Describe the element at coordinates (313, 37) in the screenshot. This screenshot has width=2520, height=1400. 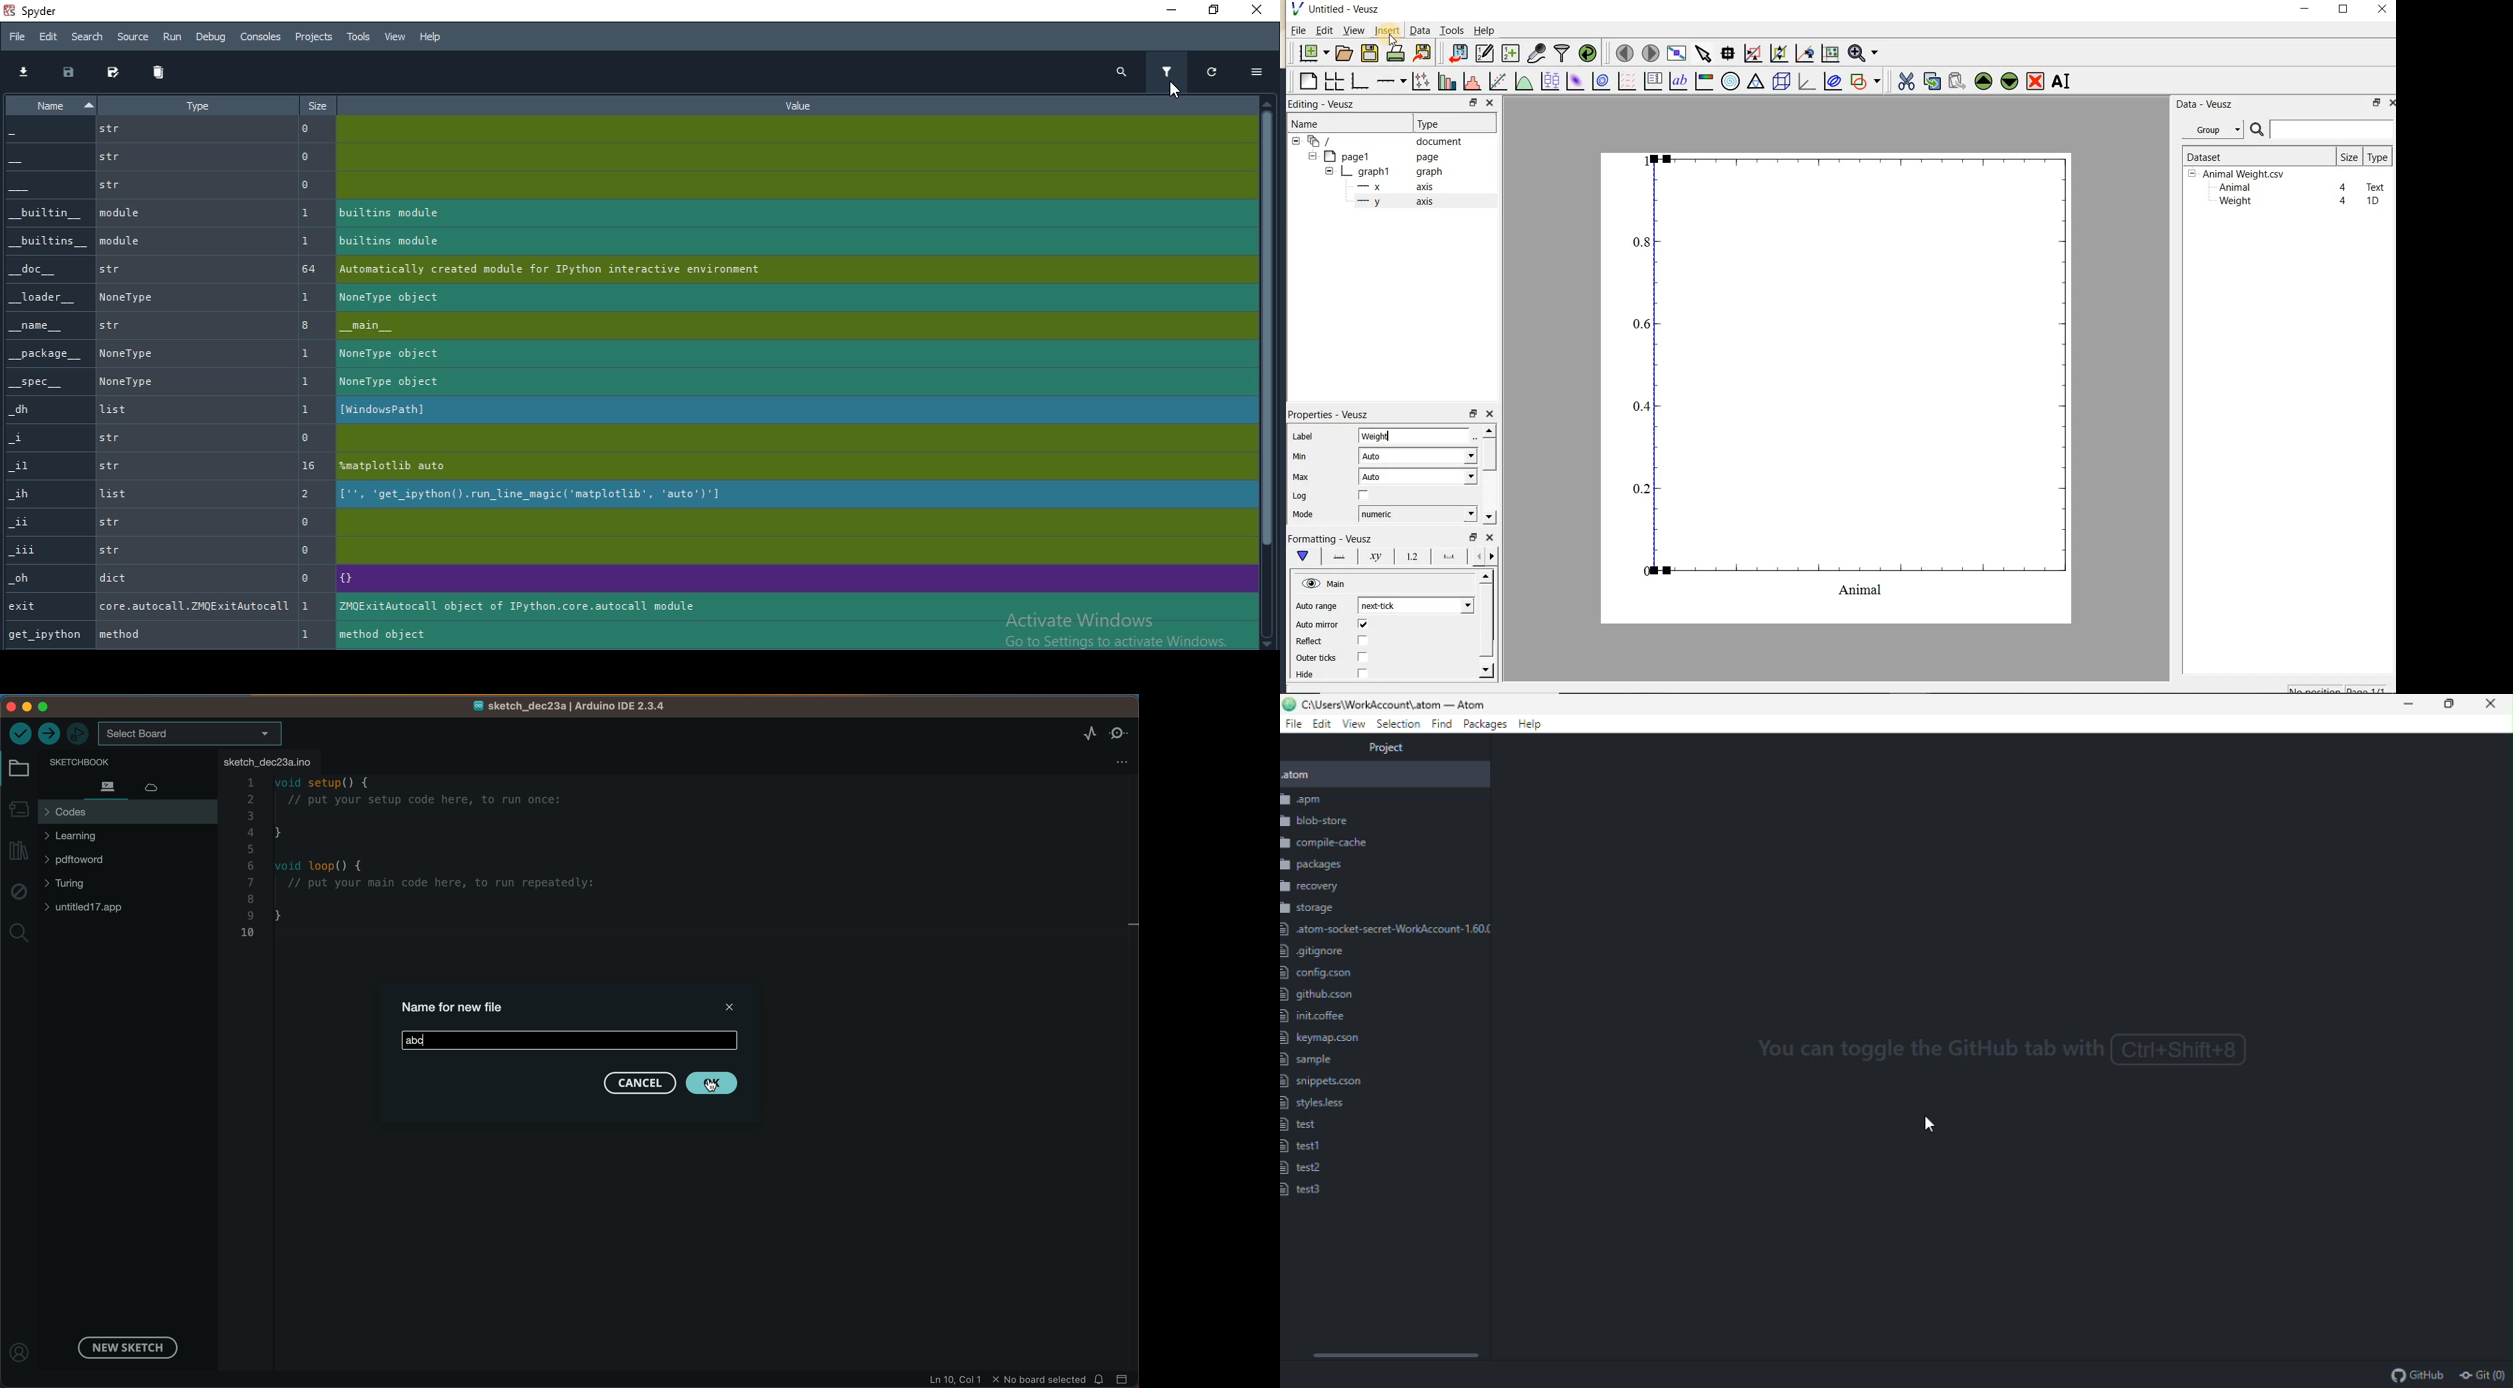
I see `Projects` at that location.